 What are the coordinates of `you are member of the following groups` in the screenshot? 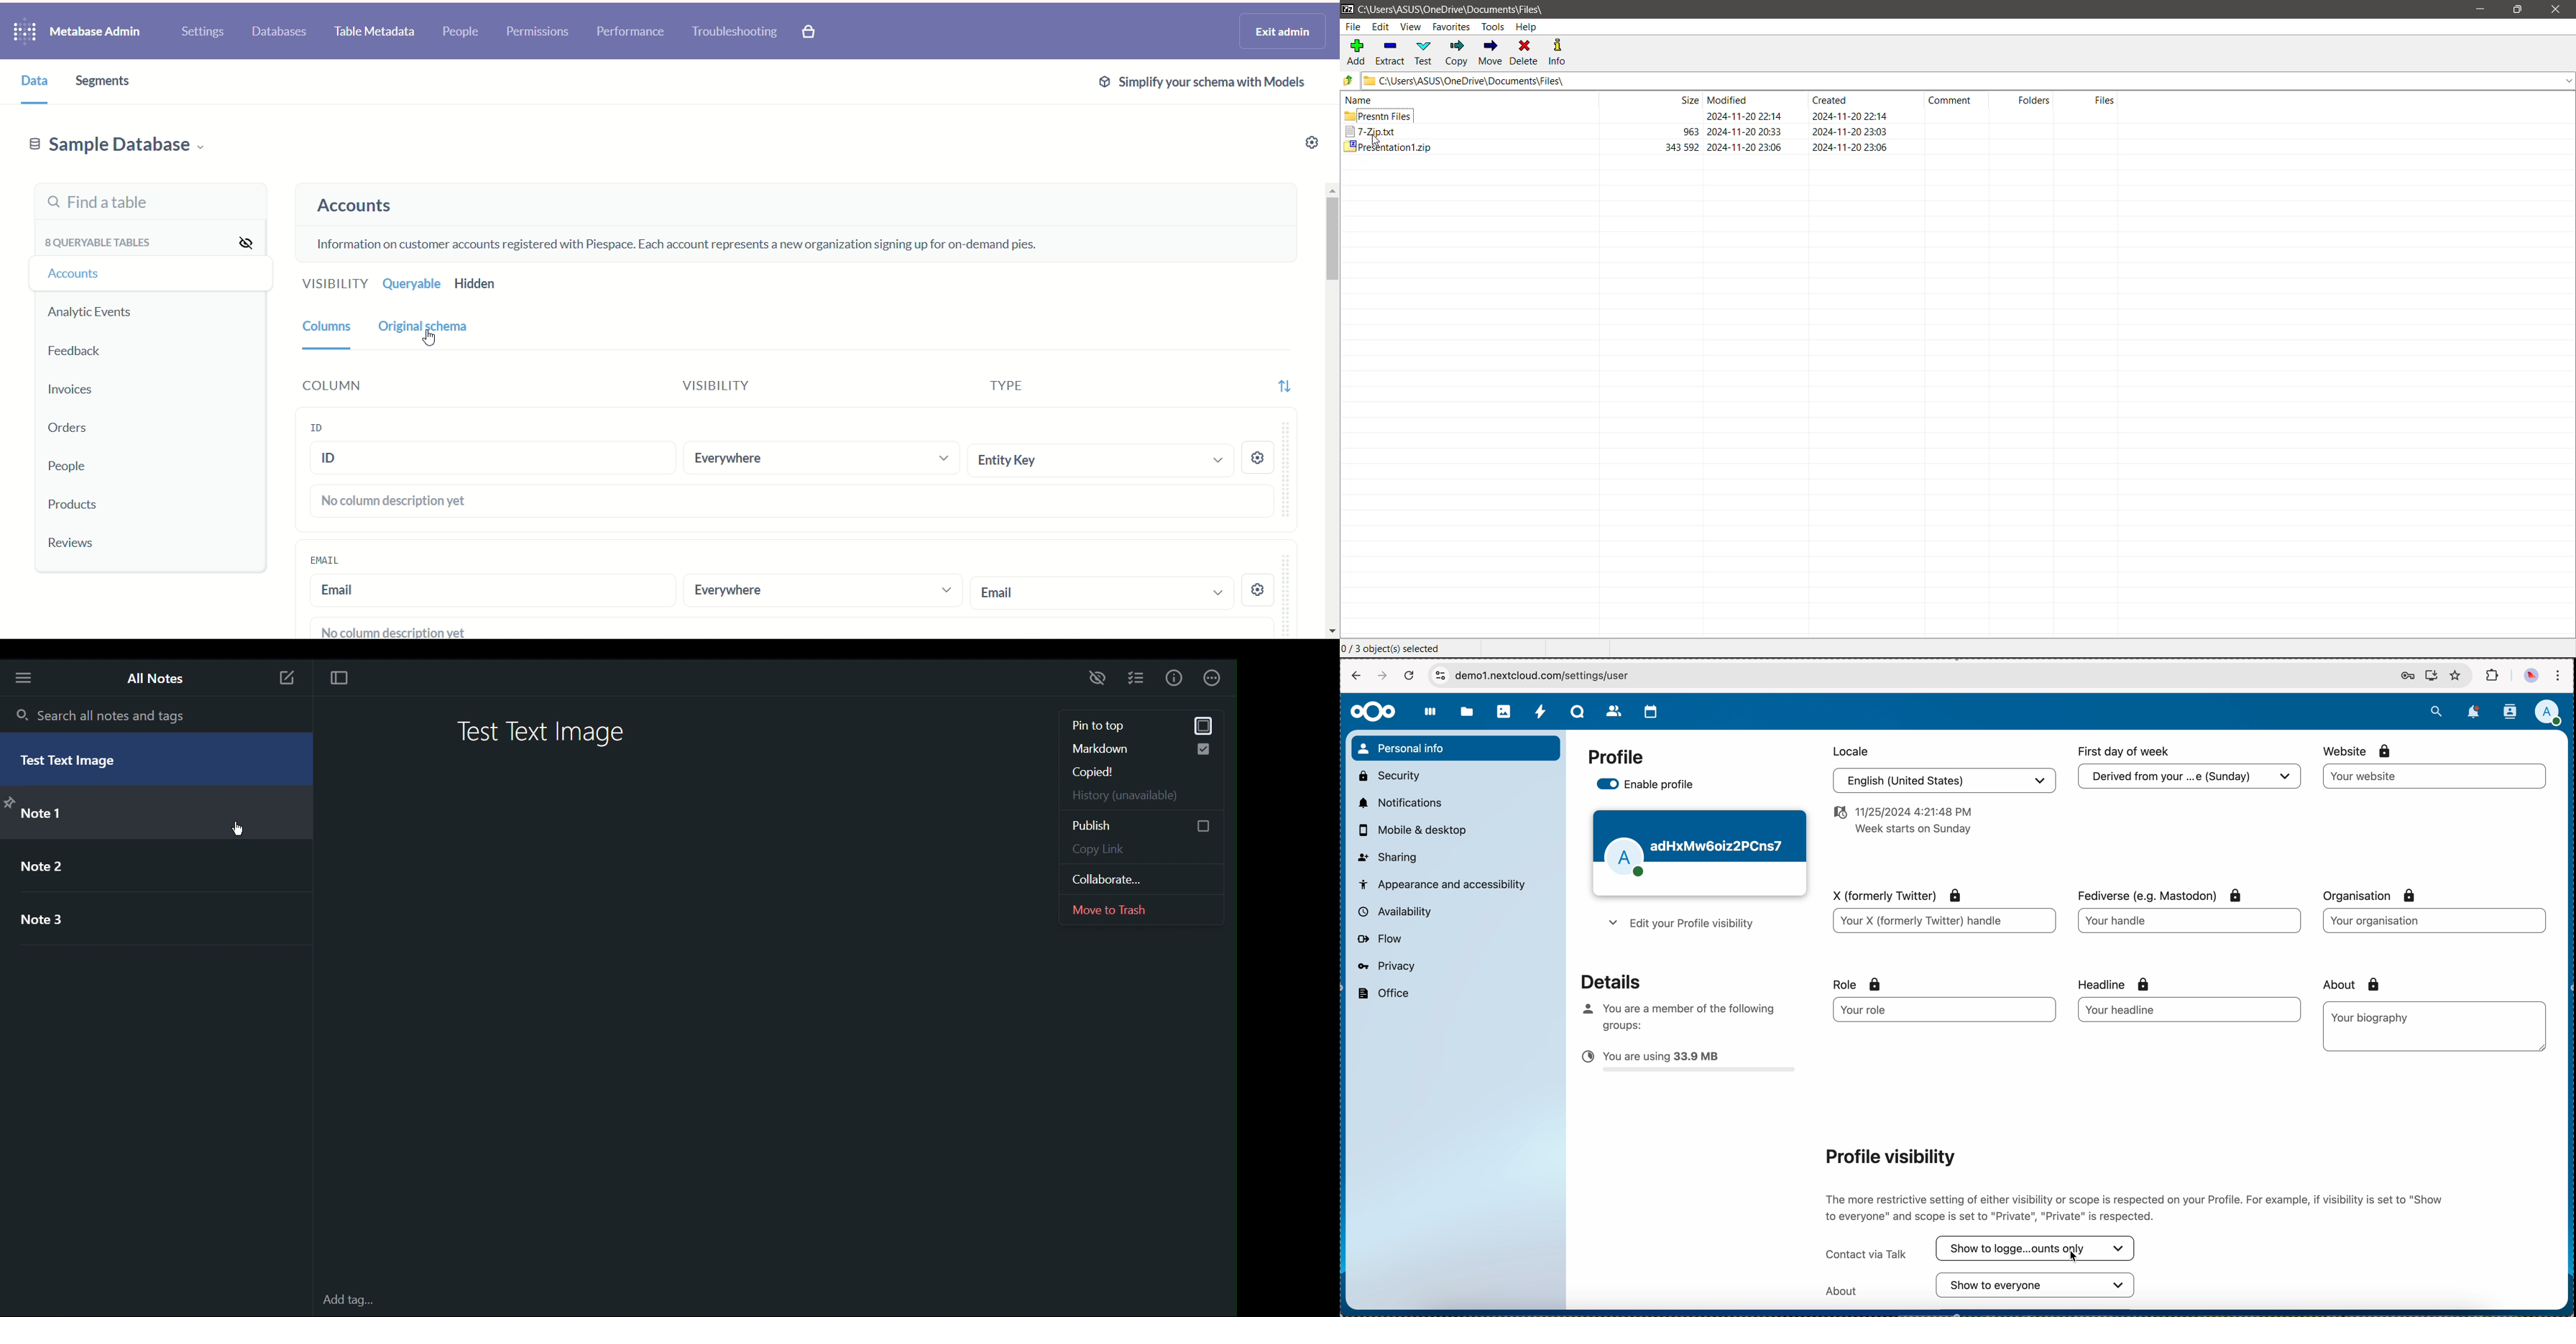 It's located at (1675, 1015).